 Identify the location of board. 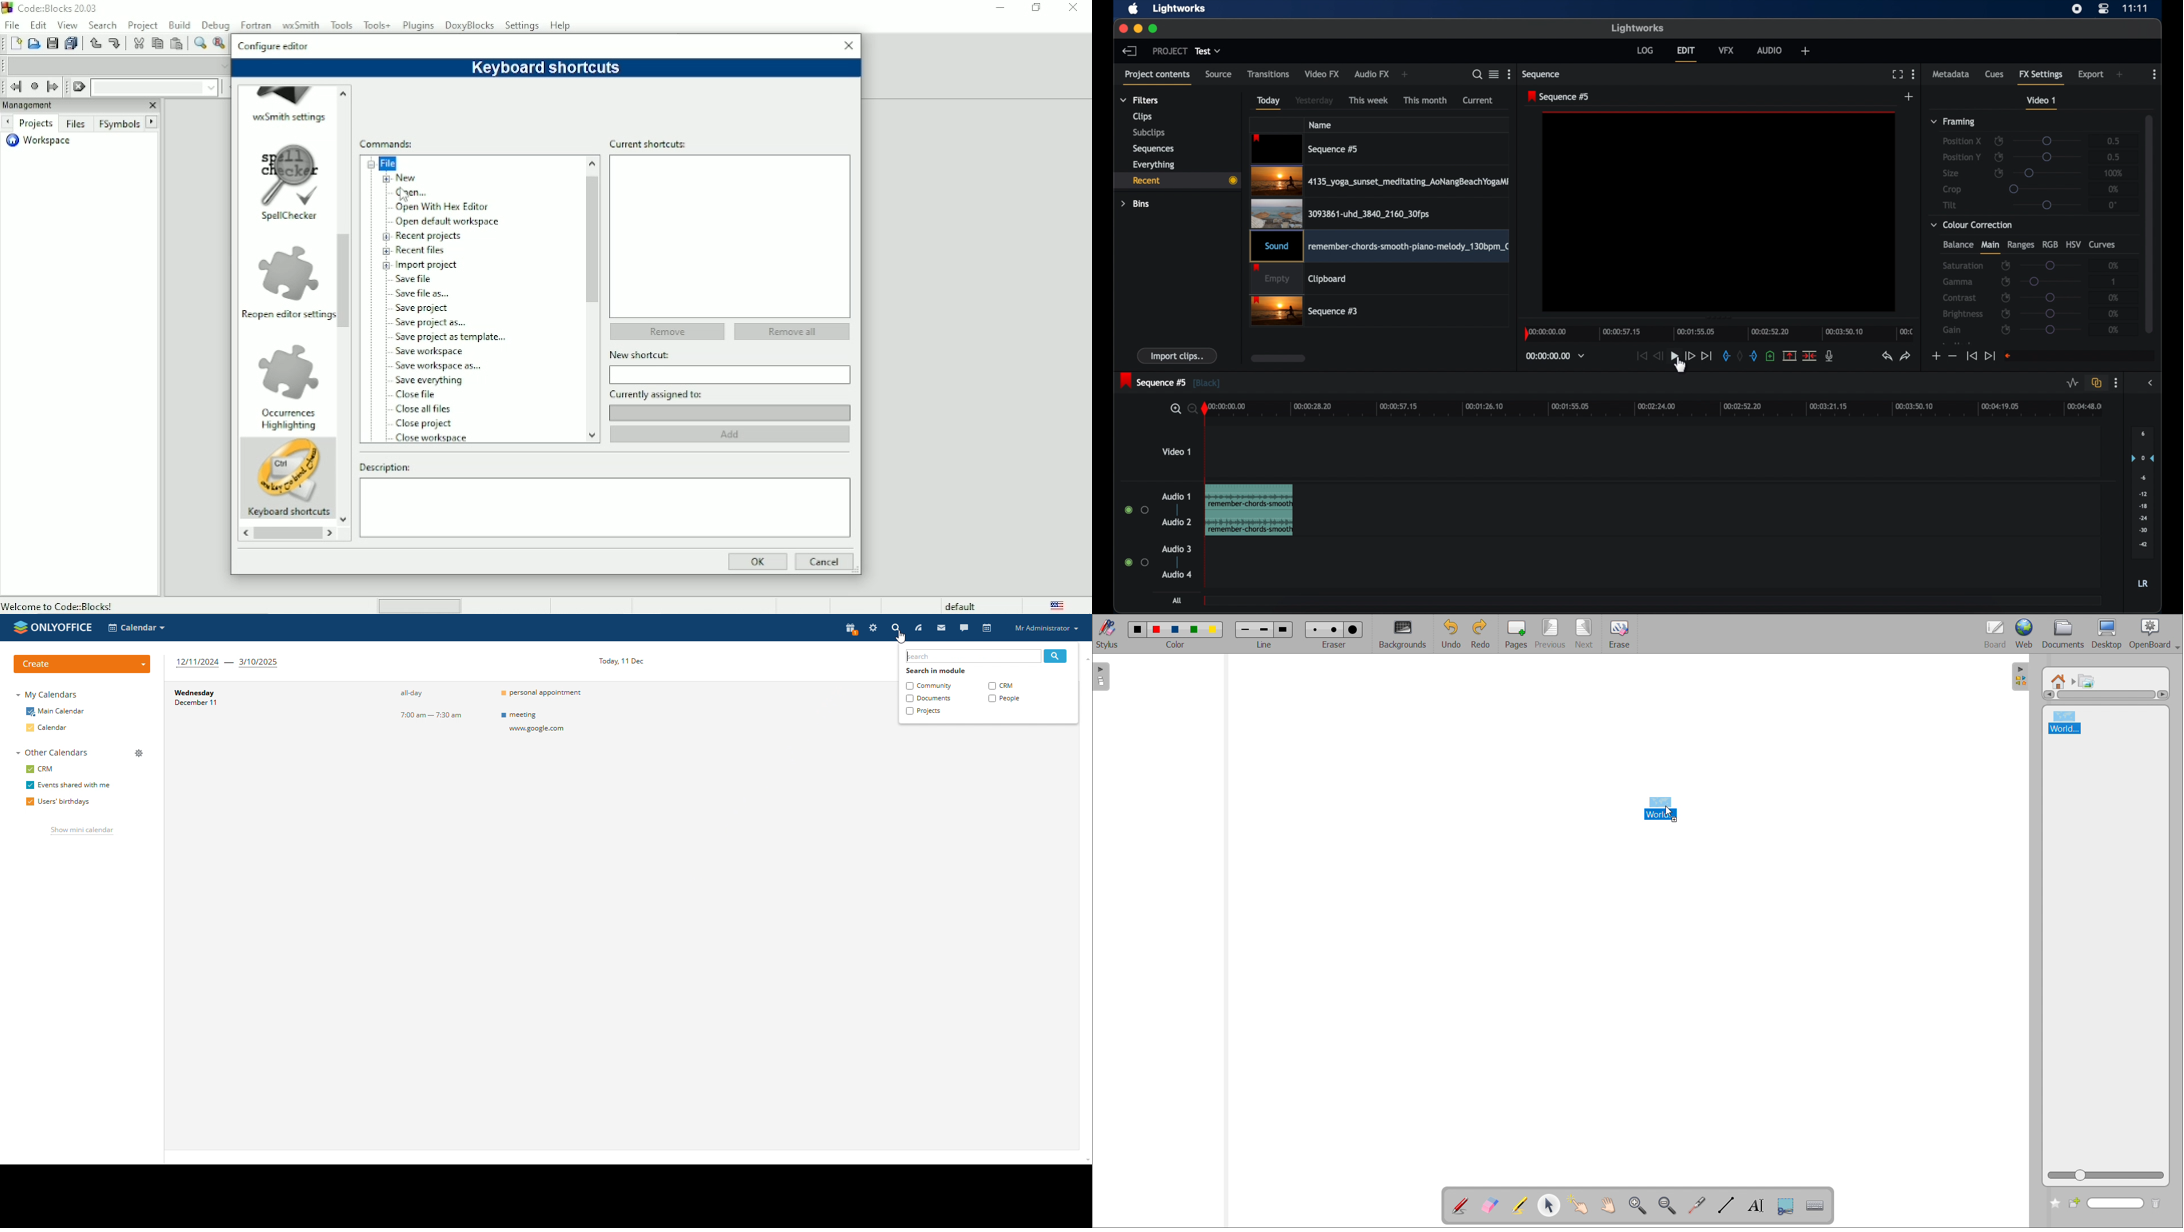
(1996, 634).